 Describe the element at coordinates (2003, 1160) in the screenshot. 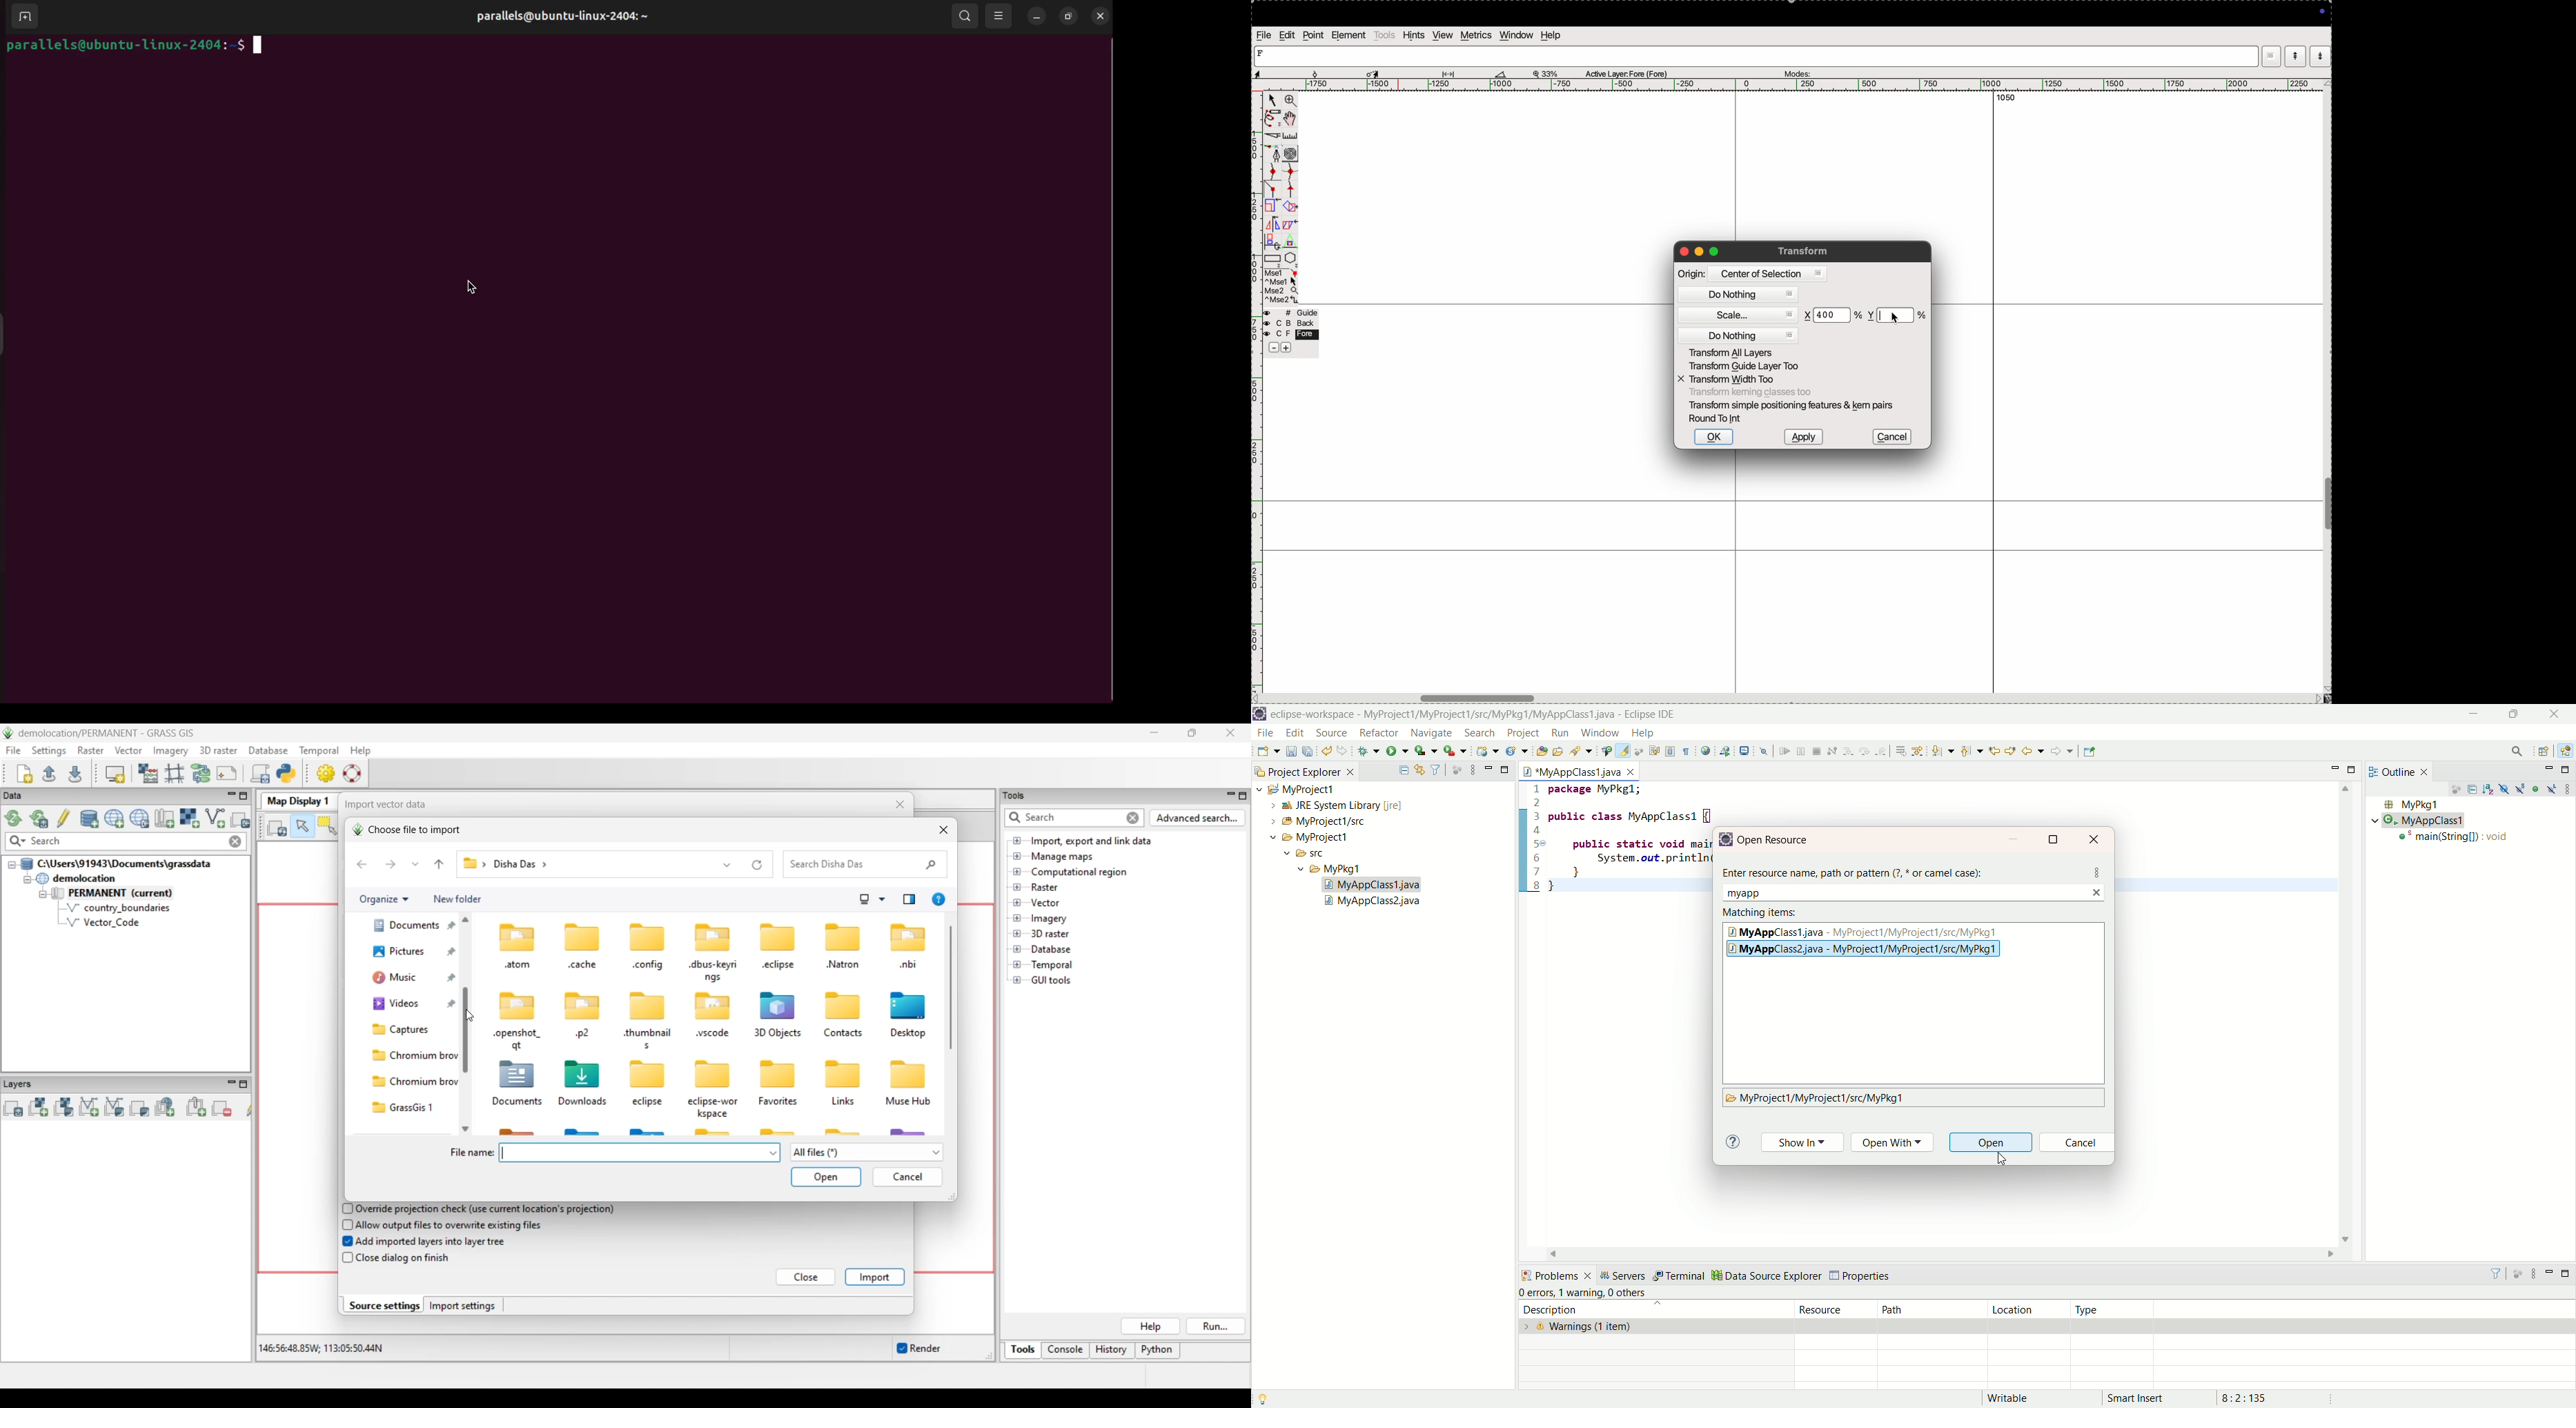

I see `cursor` at that location.